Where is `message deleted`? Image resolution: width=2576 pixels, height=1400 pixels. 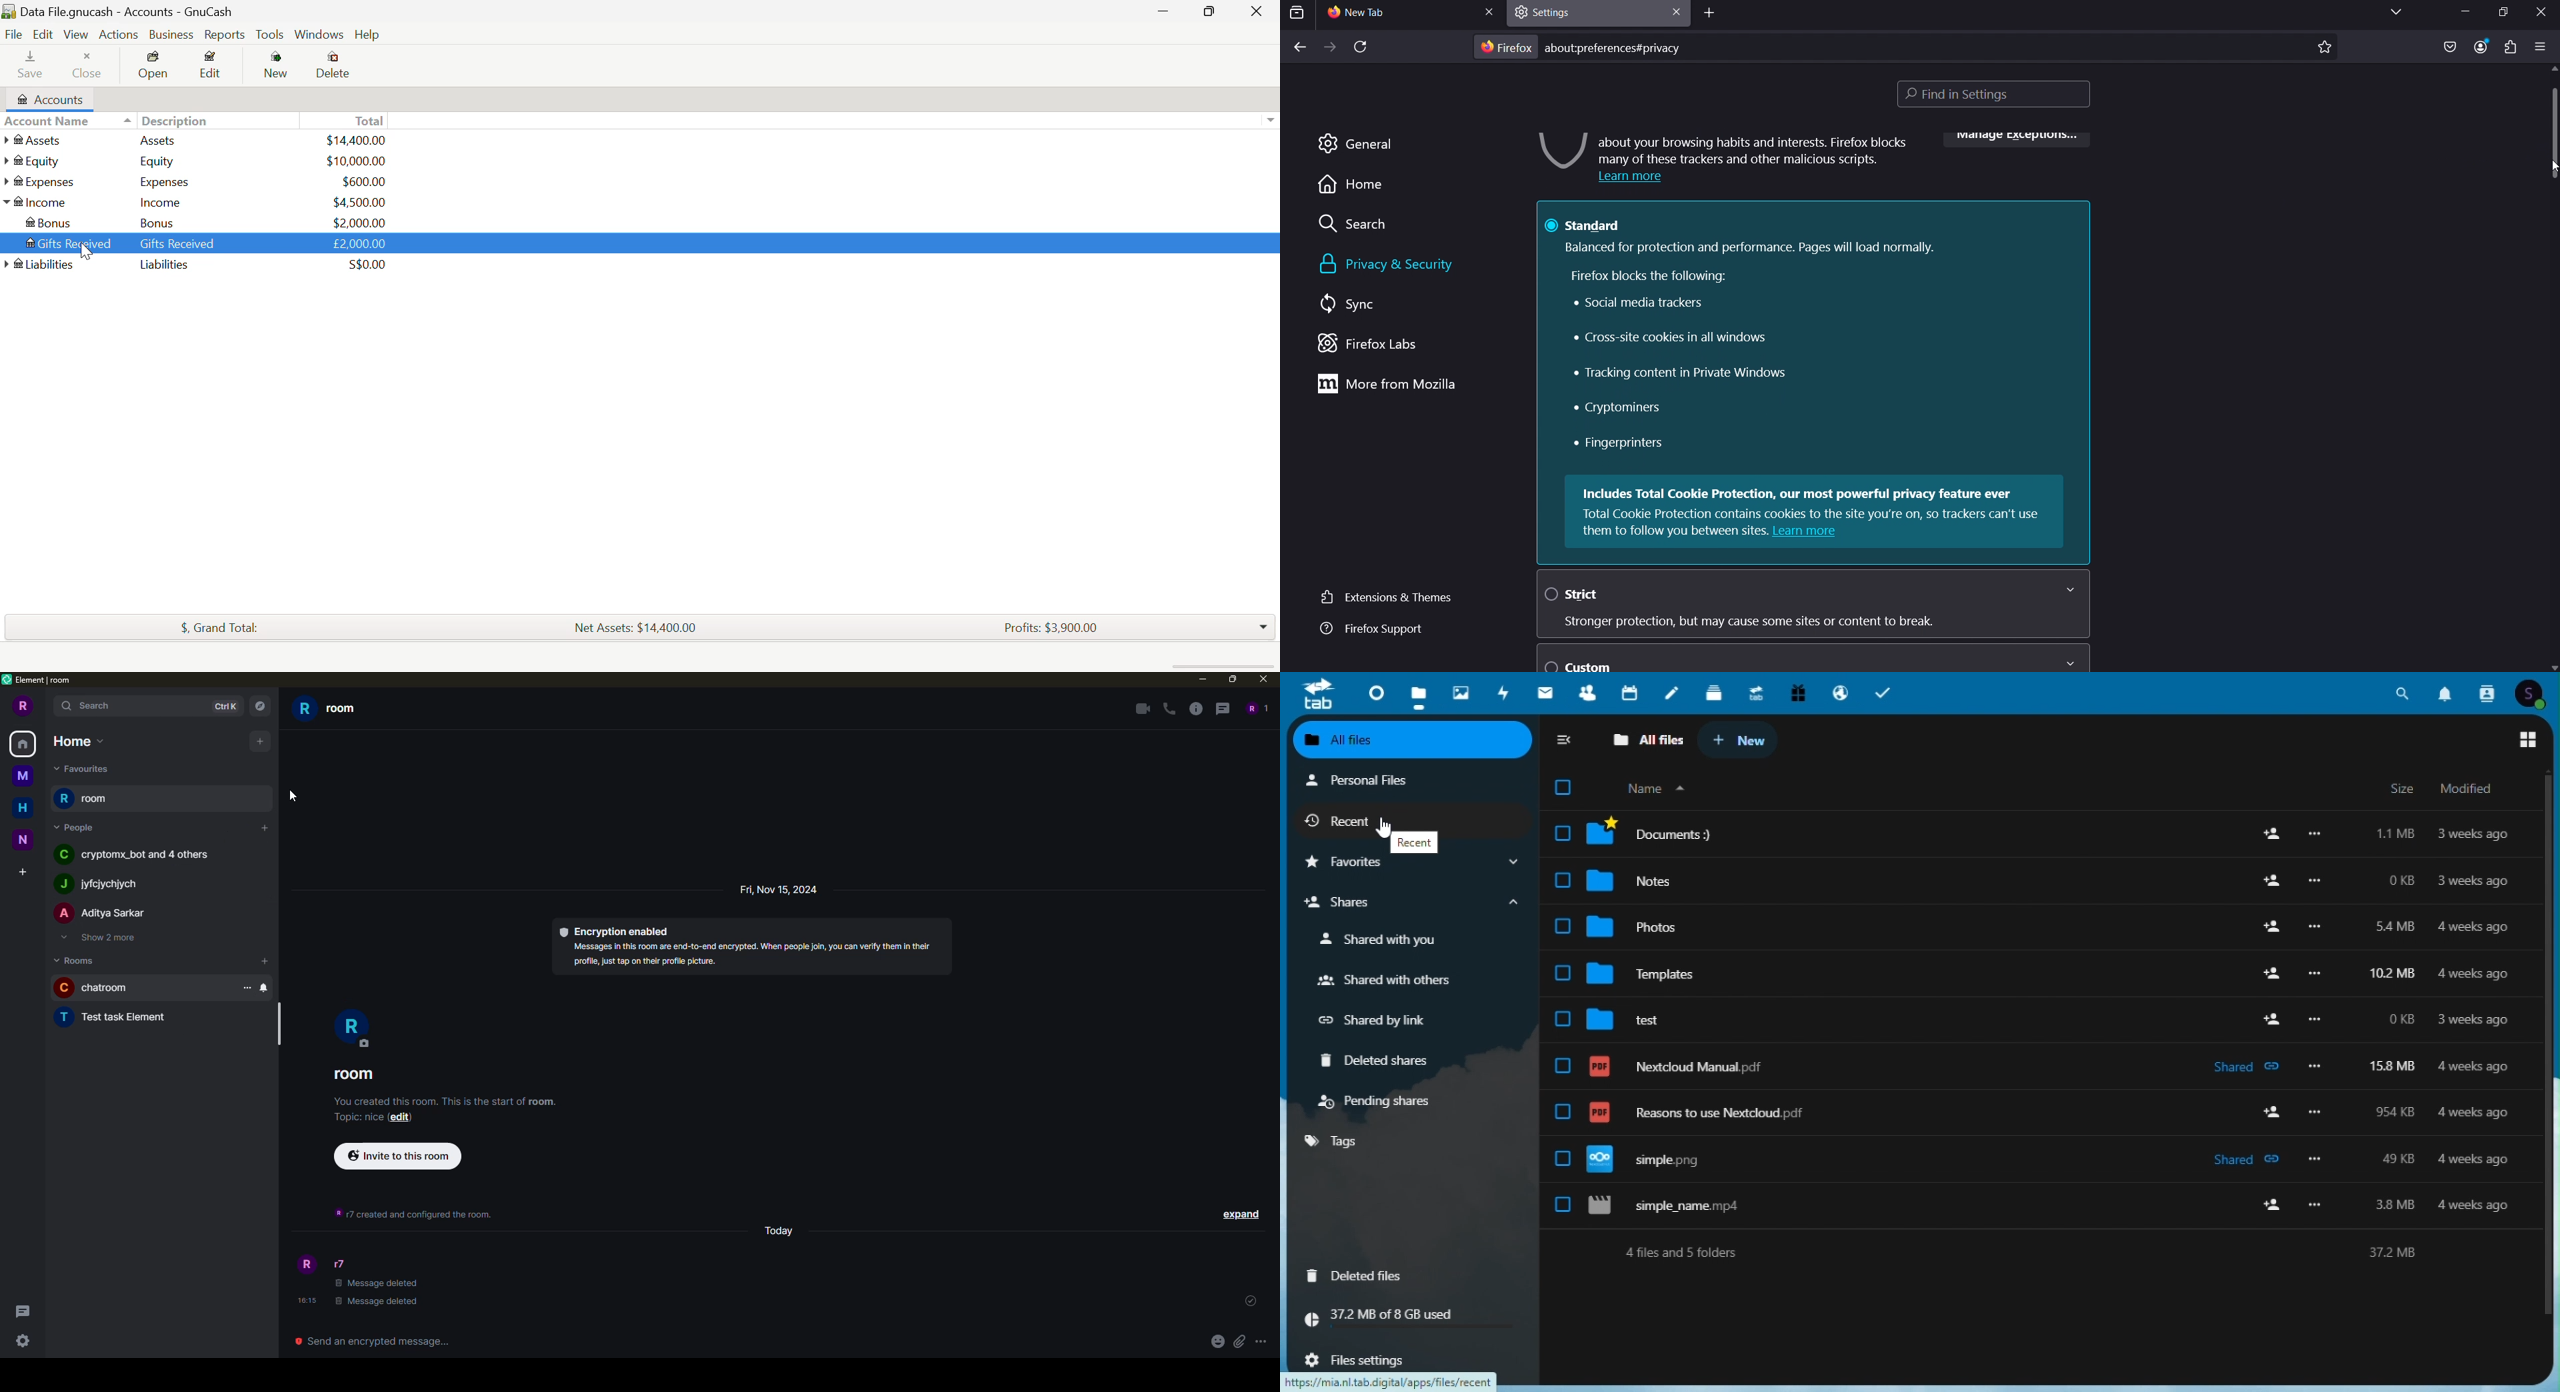
message deleted is located at coordinates (378, 1304).